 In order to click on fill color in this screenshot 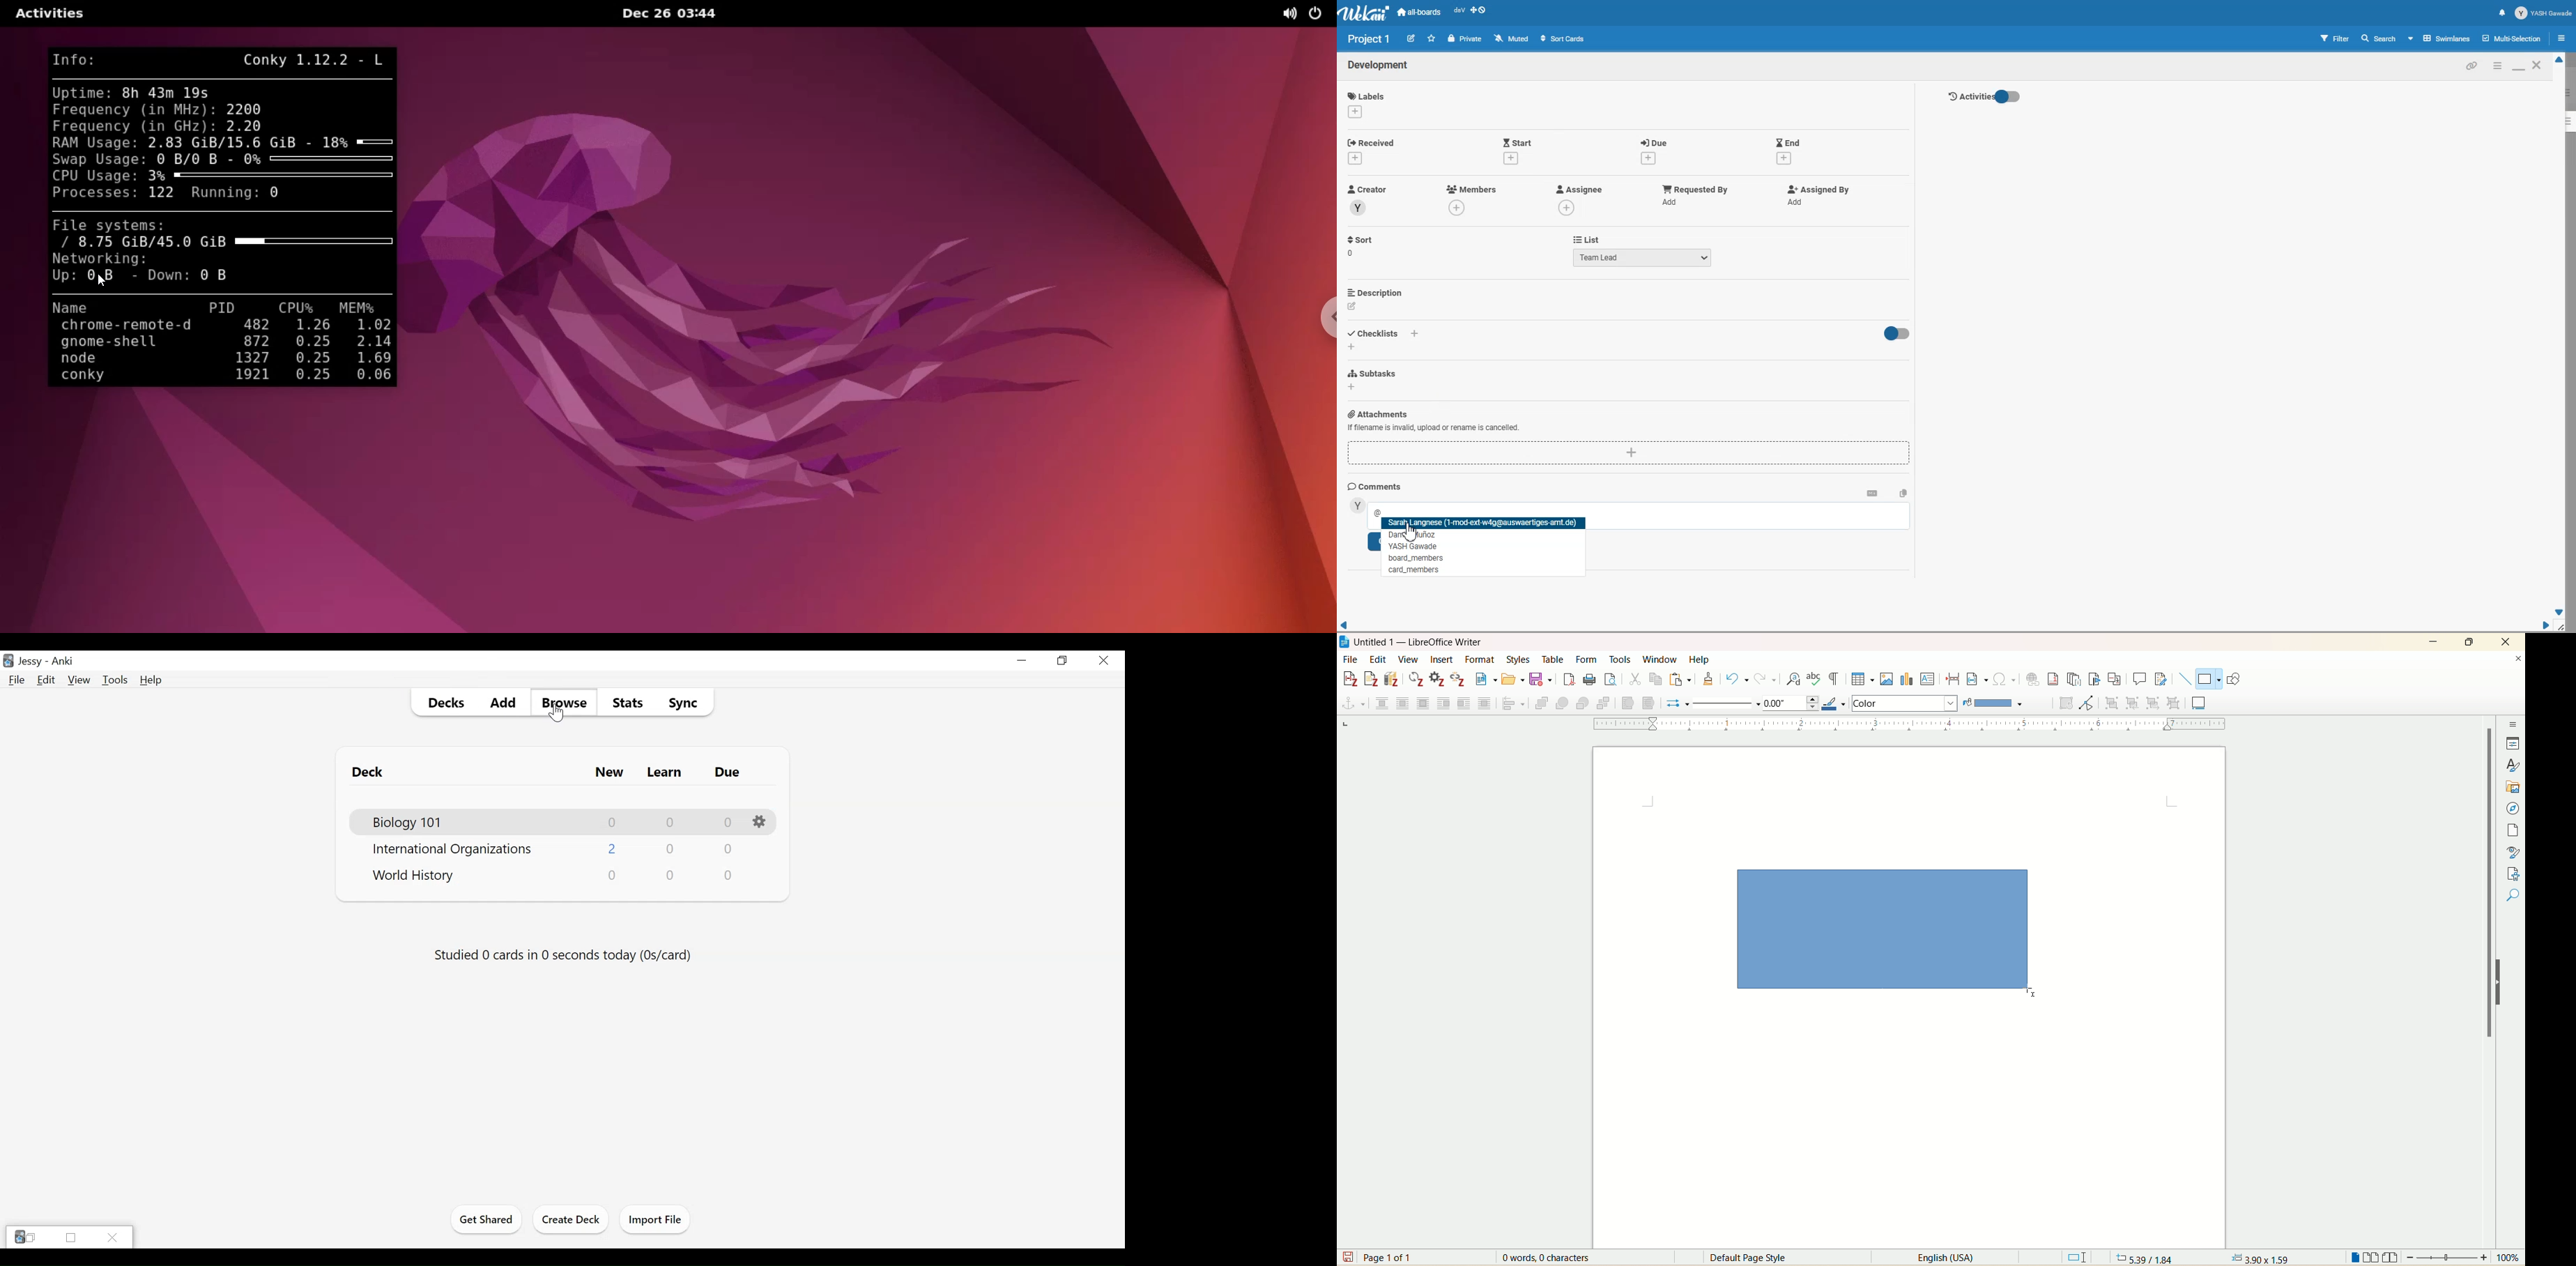, I will do `click(1997, 703)`.